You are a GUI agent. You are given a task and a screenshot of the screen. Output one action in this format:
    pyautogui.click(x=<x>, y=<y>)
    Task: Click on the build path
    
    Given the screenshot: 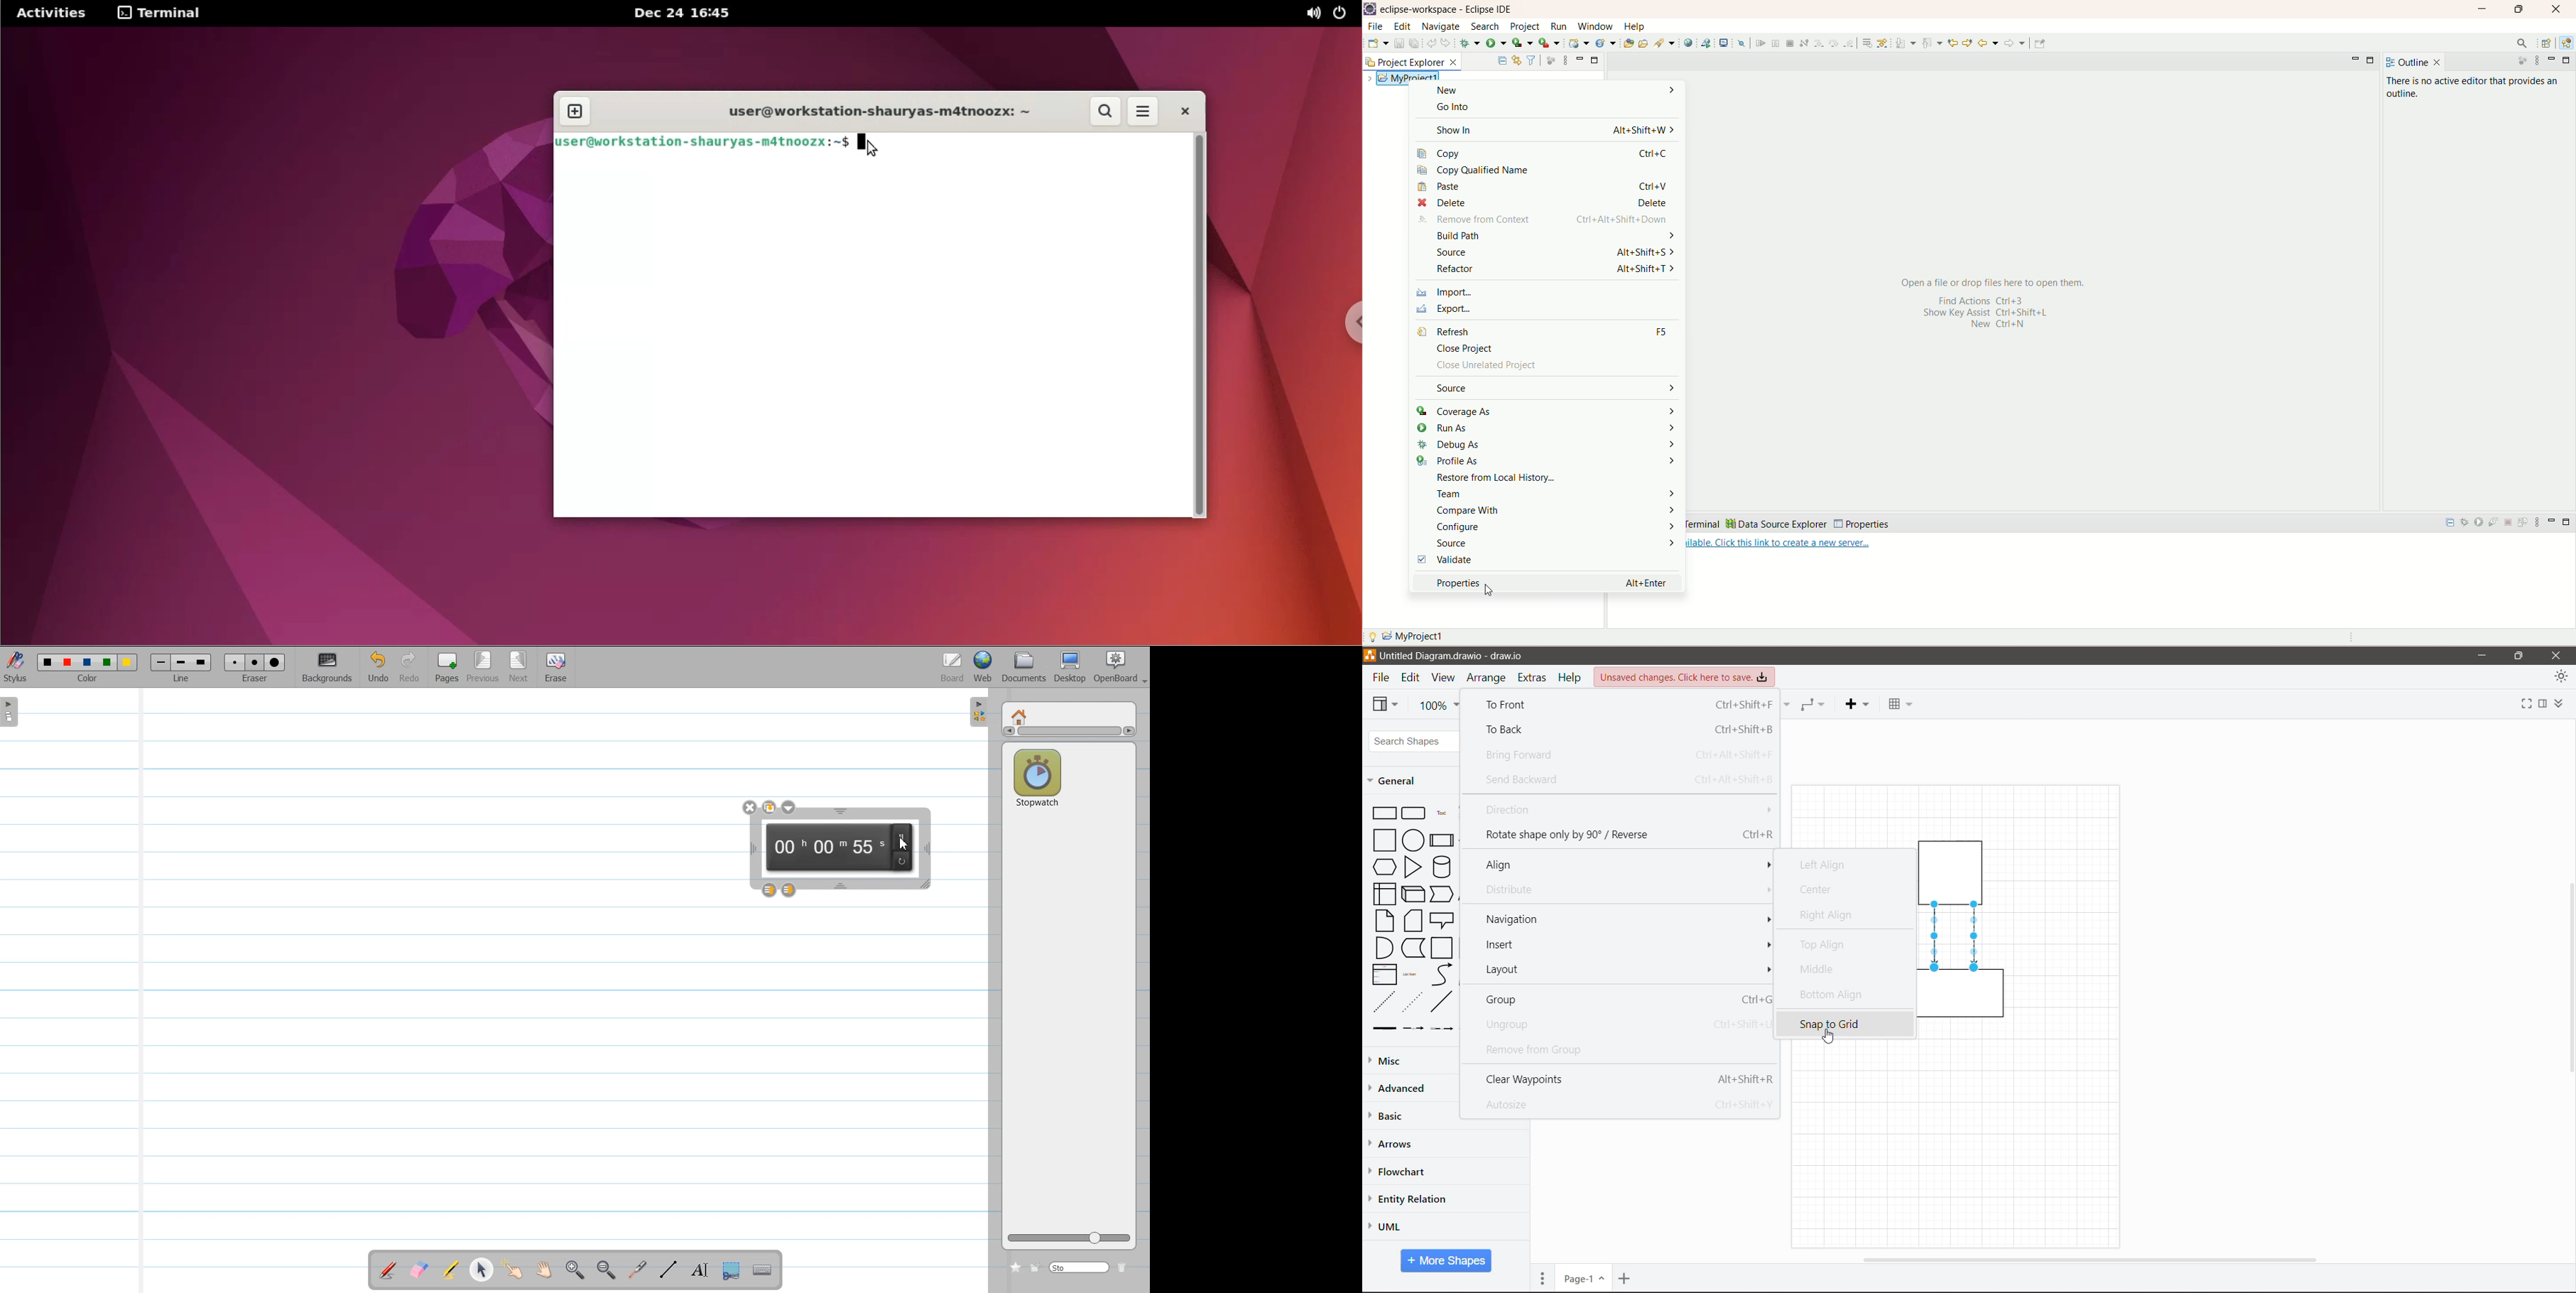 What is the action you would take?
    pyautogui.click(x=1551, y=237)
    